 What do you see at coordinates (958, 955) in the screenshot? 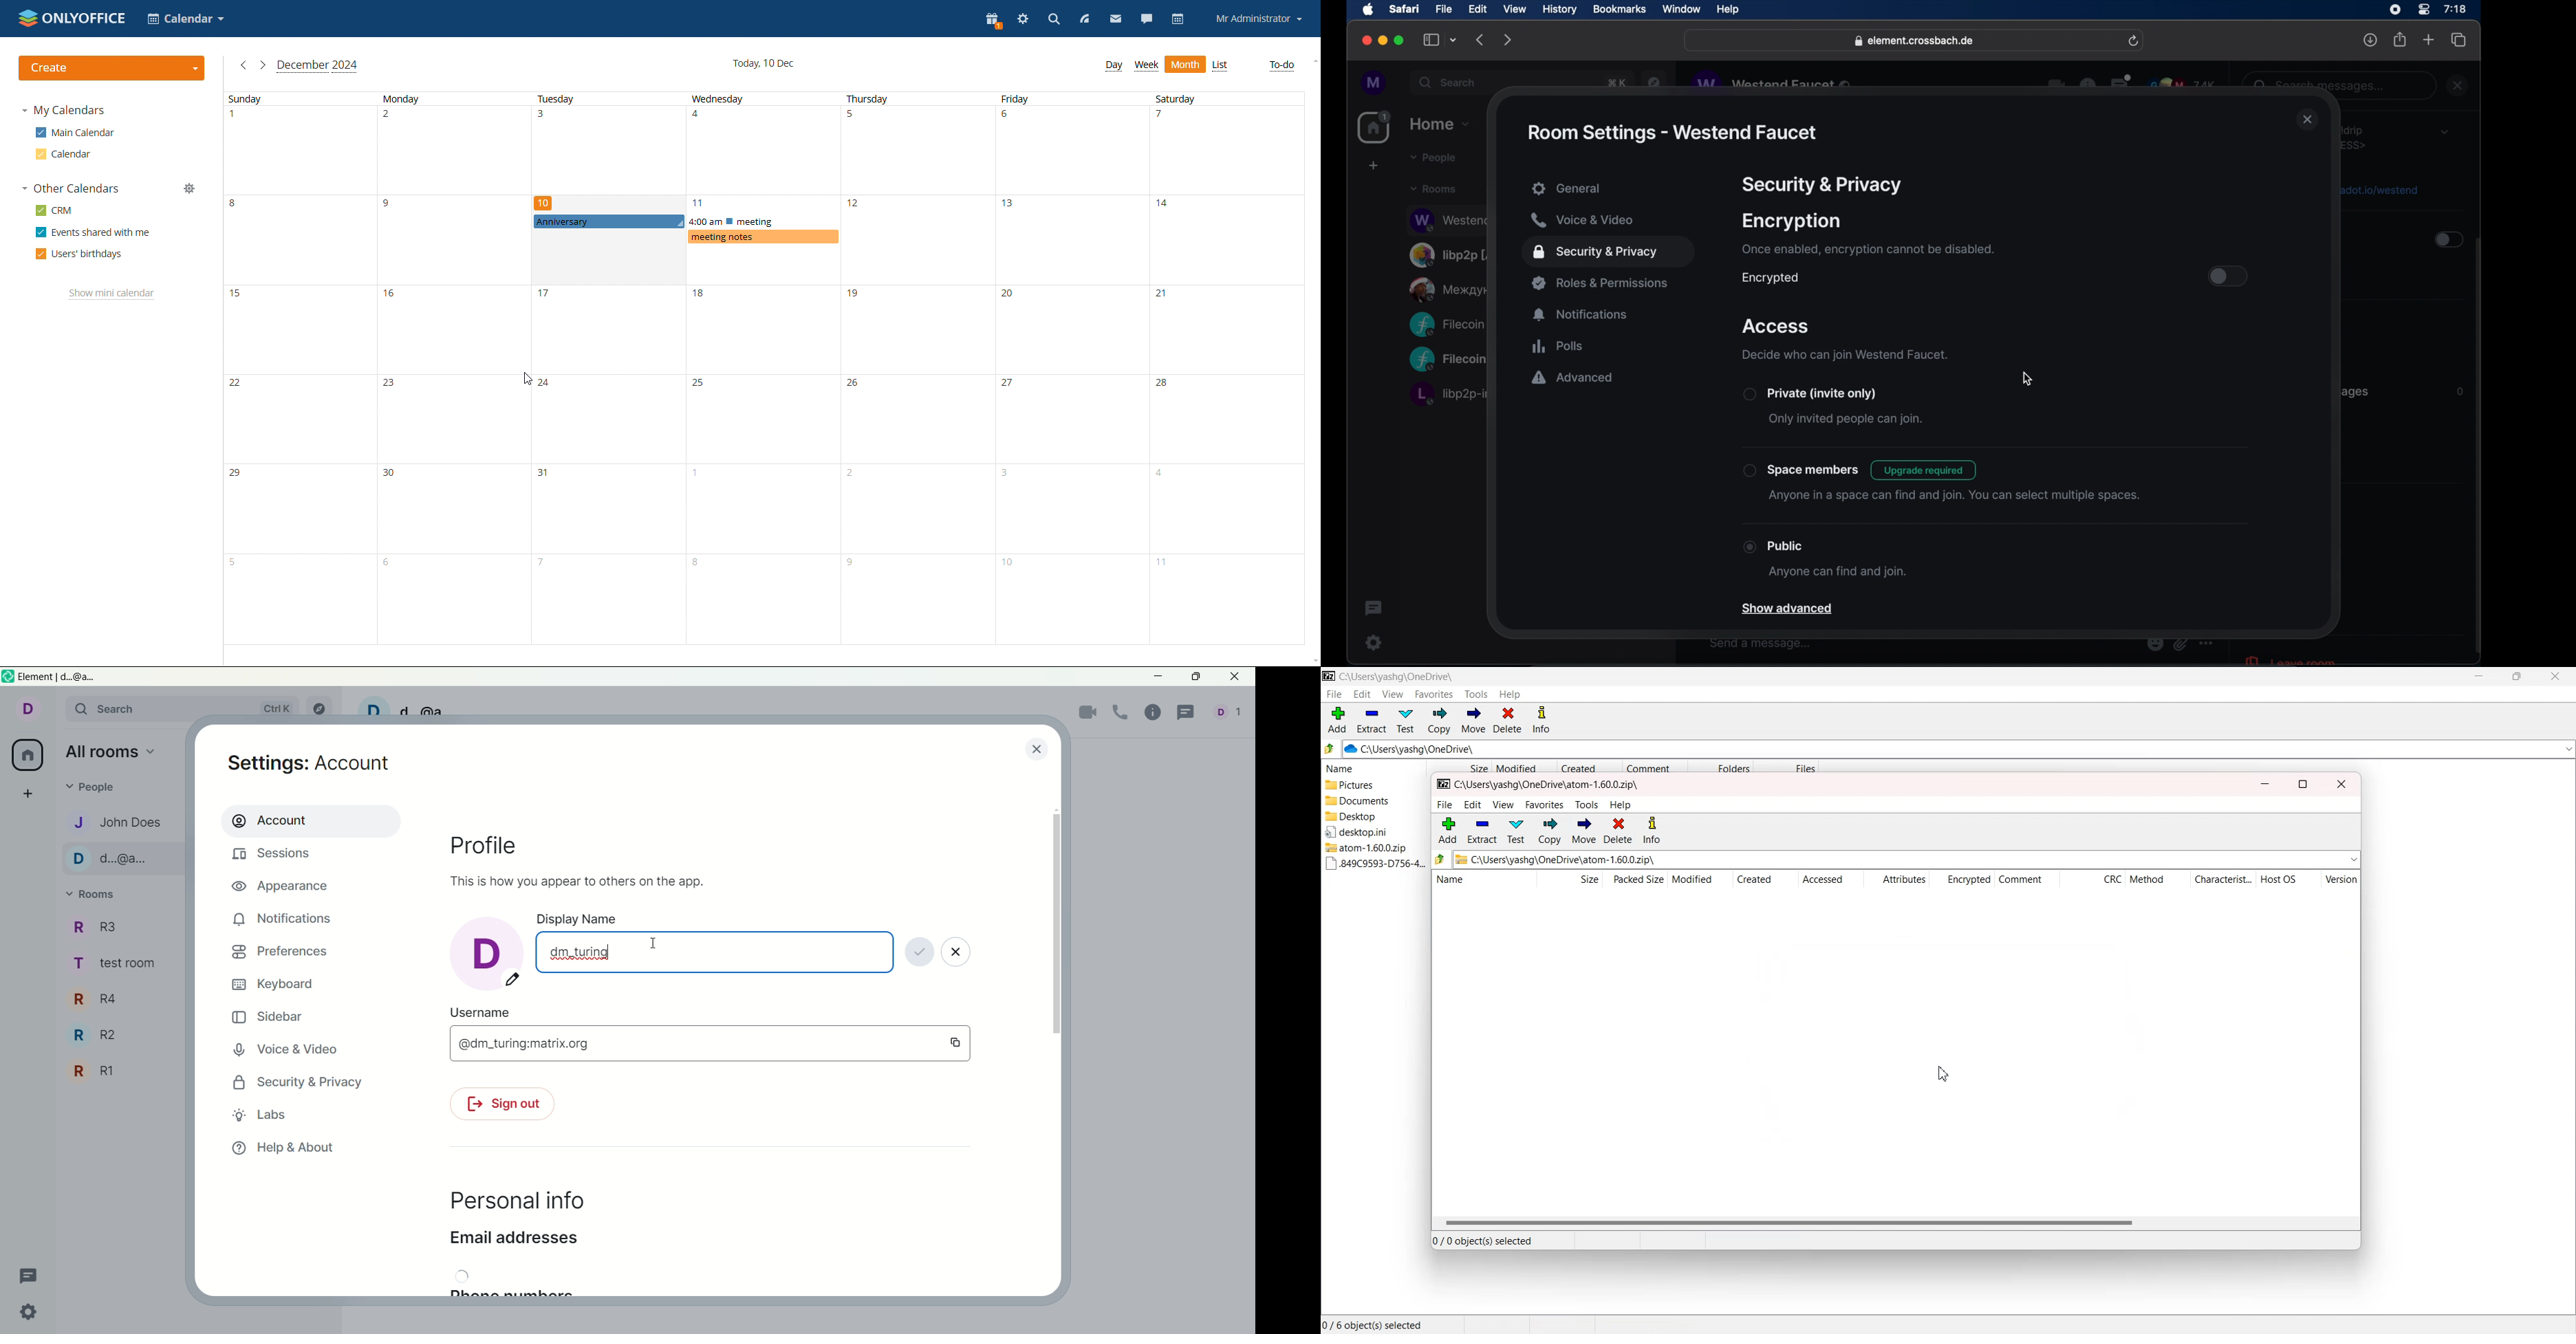
I see `close` at bounding box center [958, 955].